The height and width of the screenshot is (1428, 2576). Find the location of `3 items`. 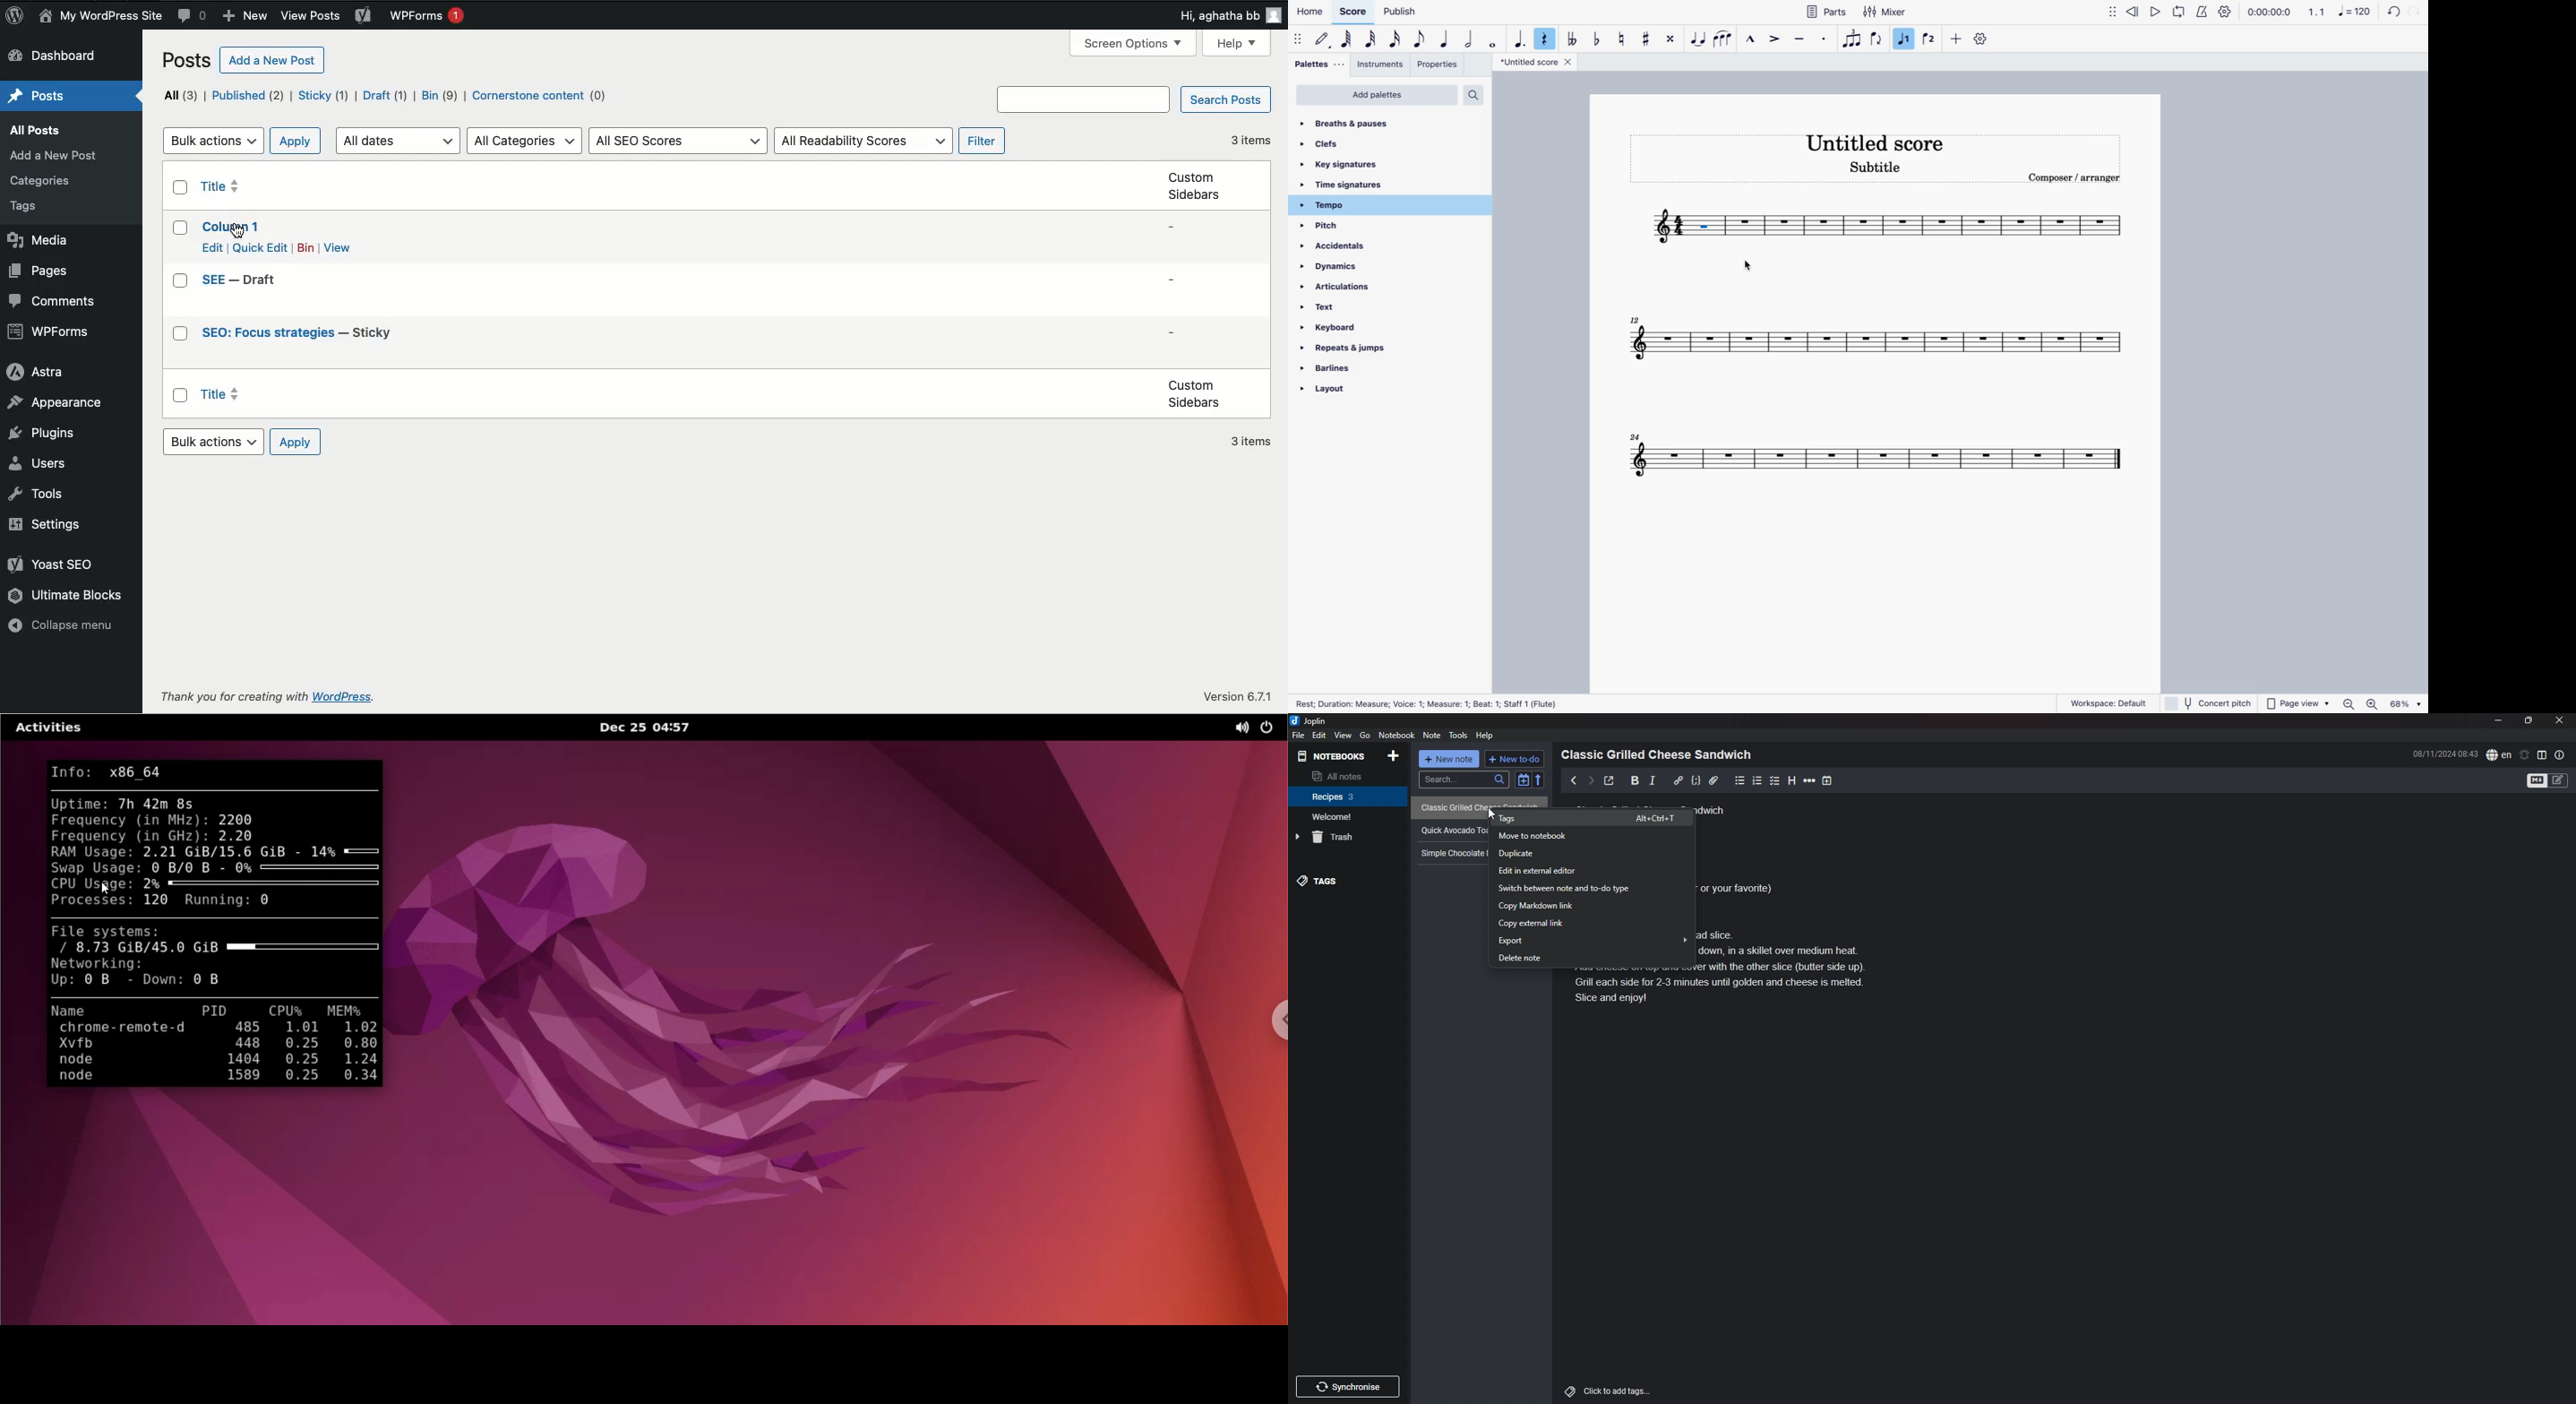

3 items is located at coordinates (1251, 139).